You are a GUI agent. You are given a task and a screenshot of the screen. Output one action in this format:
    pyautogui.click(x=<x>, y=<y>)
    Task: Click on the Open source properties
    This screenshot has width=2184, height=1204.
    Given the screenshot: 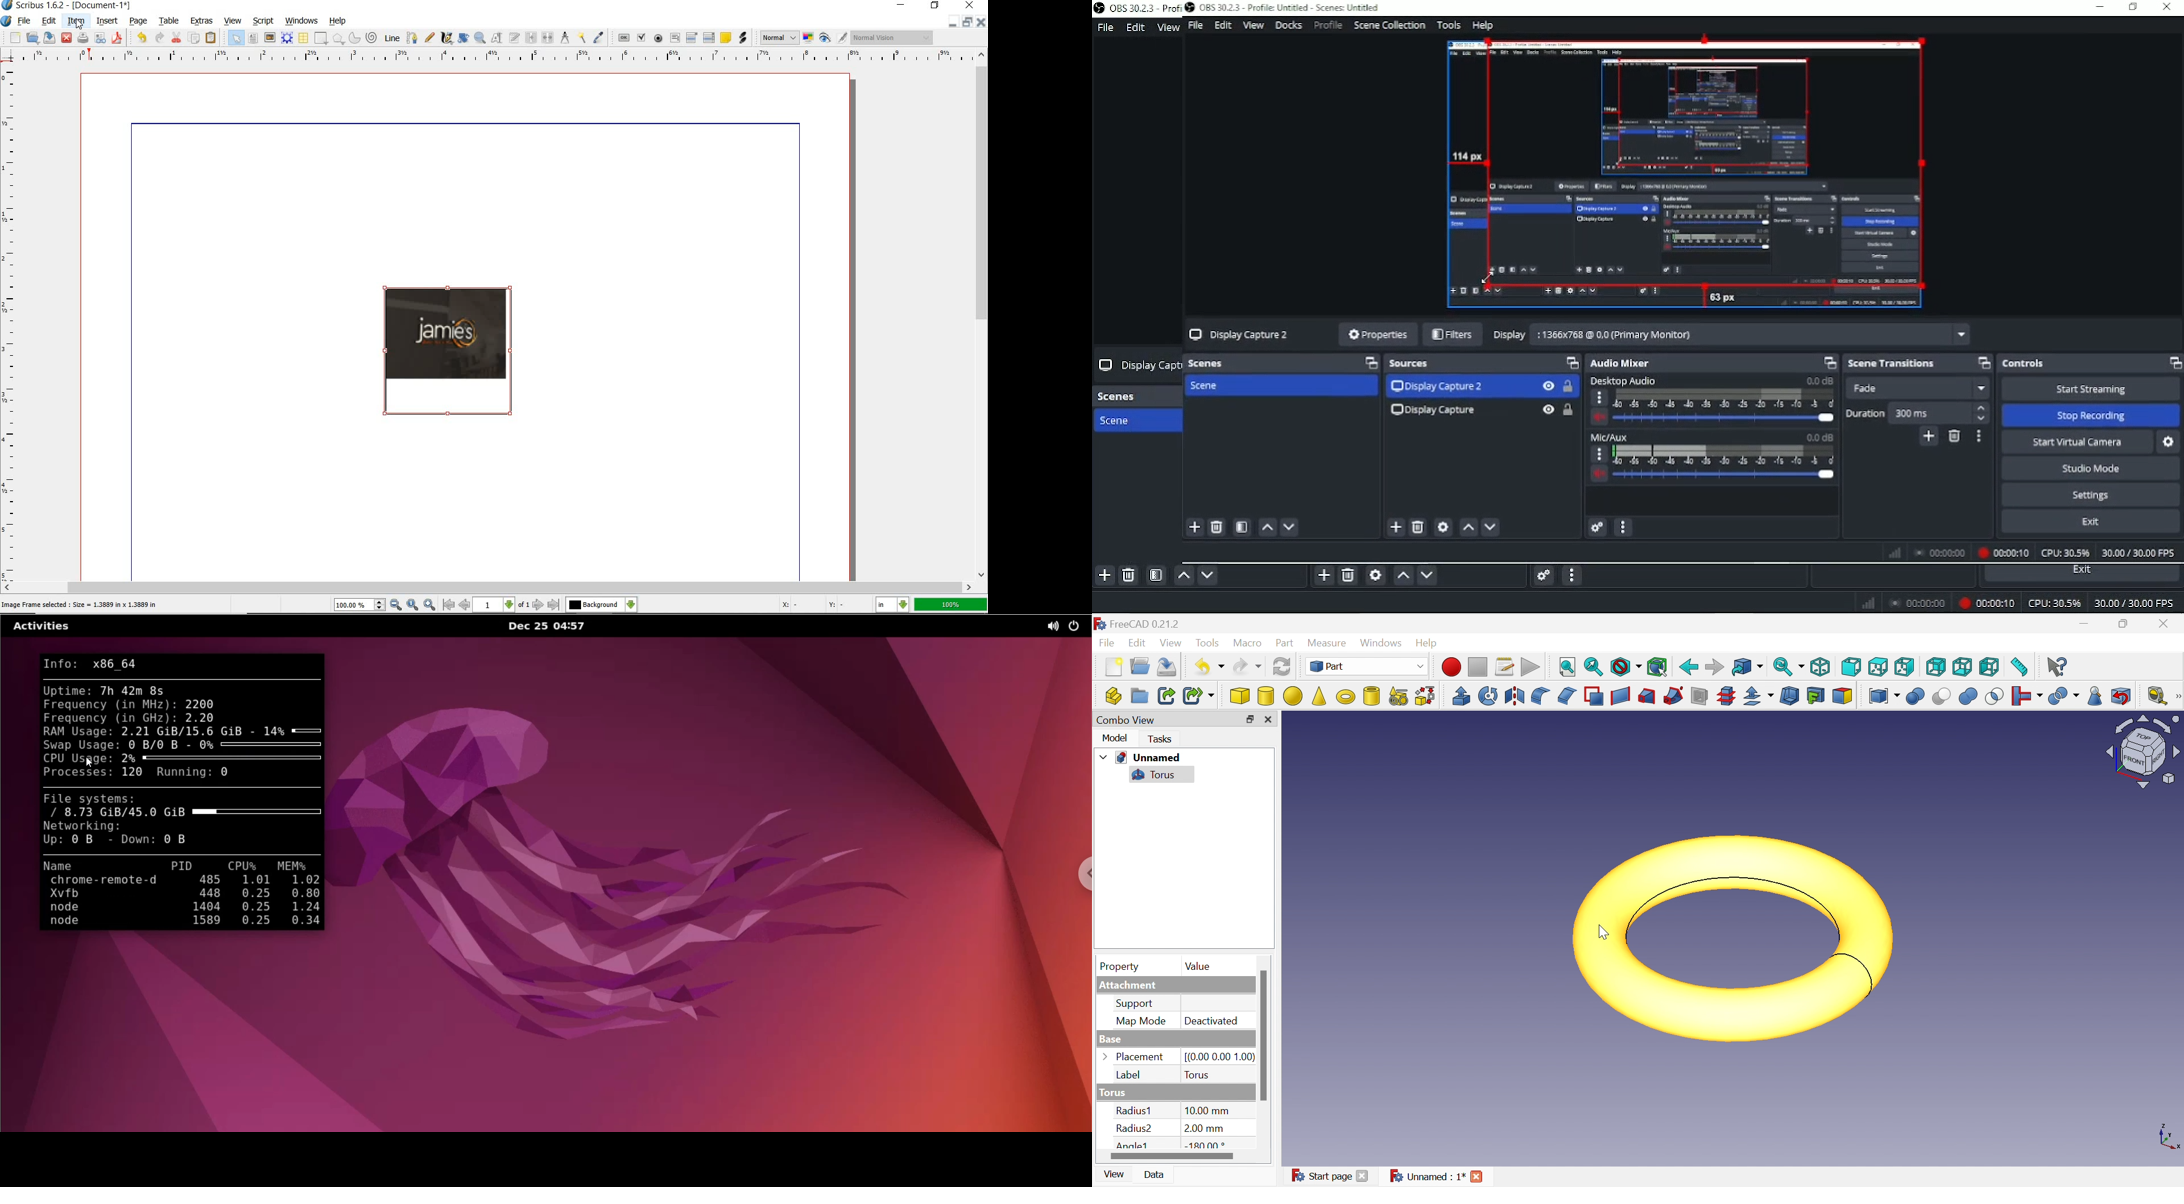 What is the action you would take?
    pyautogui.click(x=1375, y=576)
    